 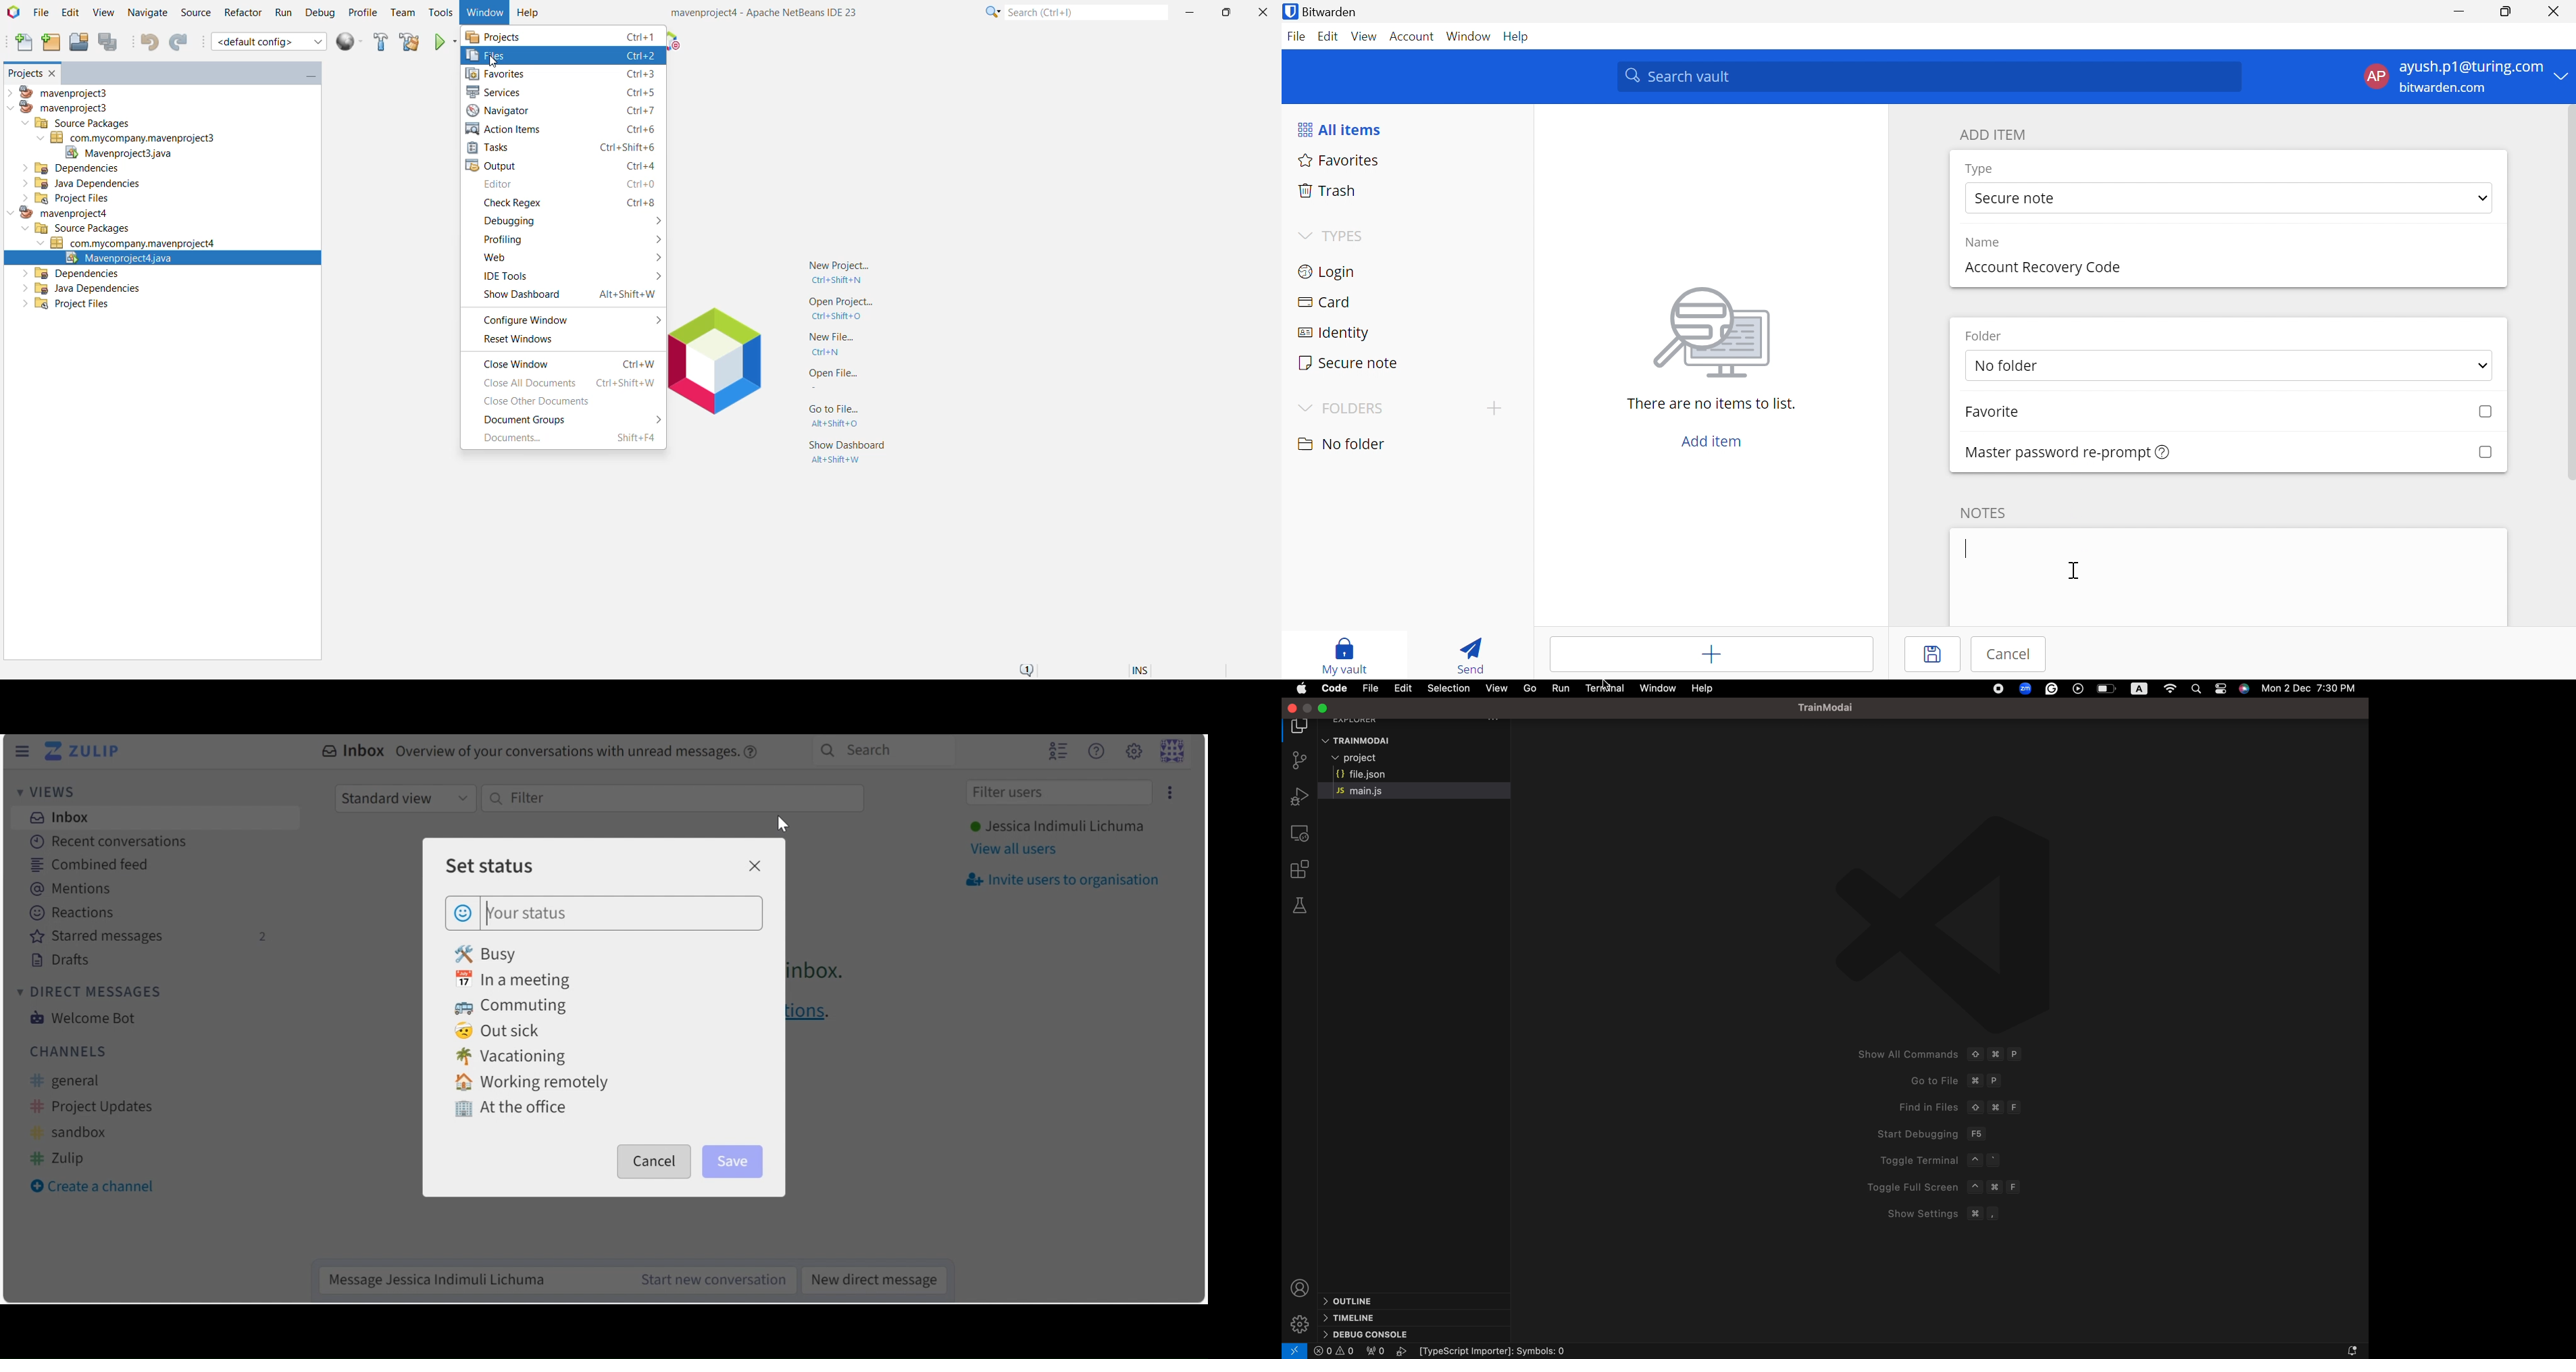 I want to click on Mavenproject.java, so click(x=120, y=153).